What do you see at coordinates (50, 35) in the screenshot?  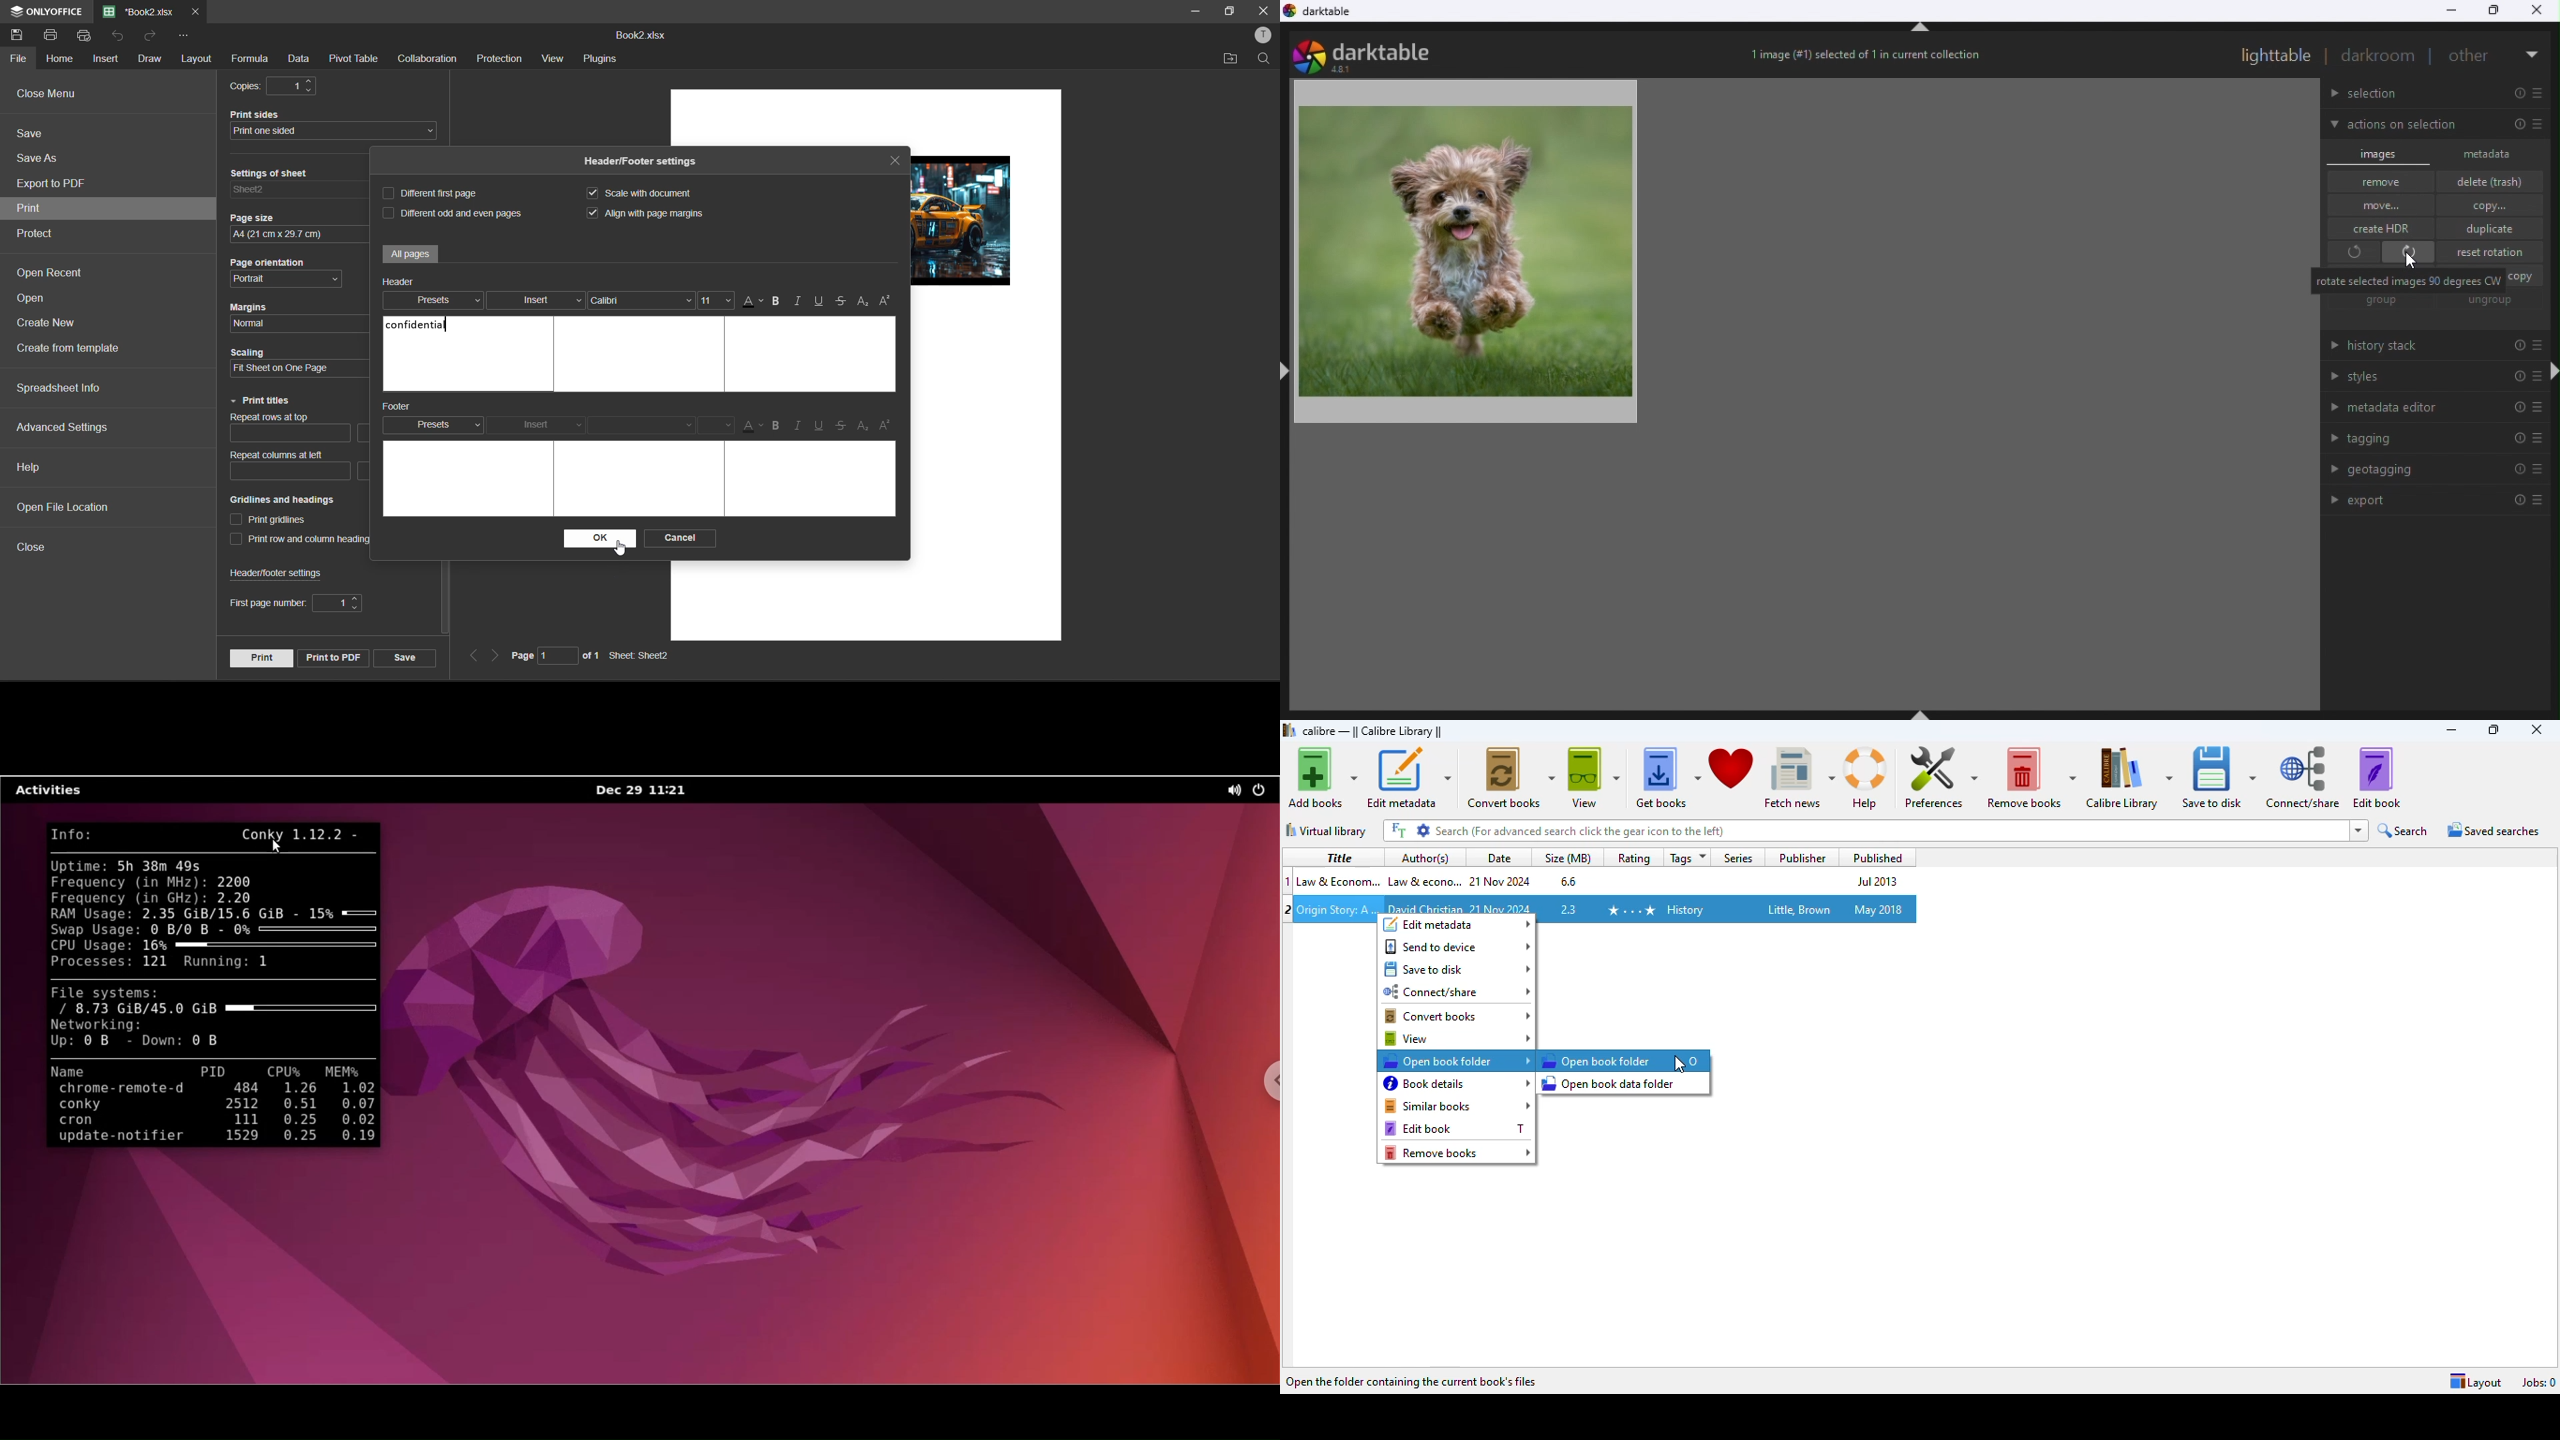 I see `print` at bounding box center [50, 35].